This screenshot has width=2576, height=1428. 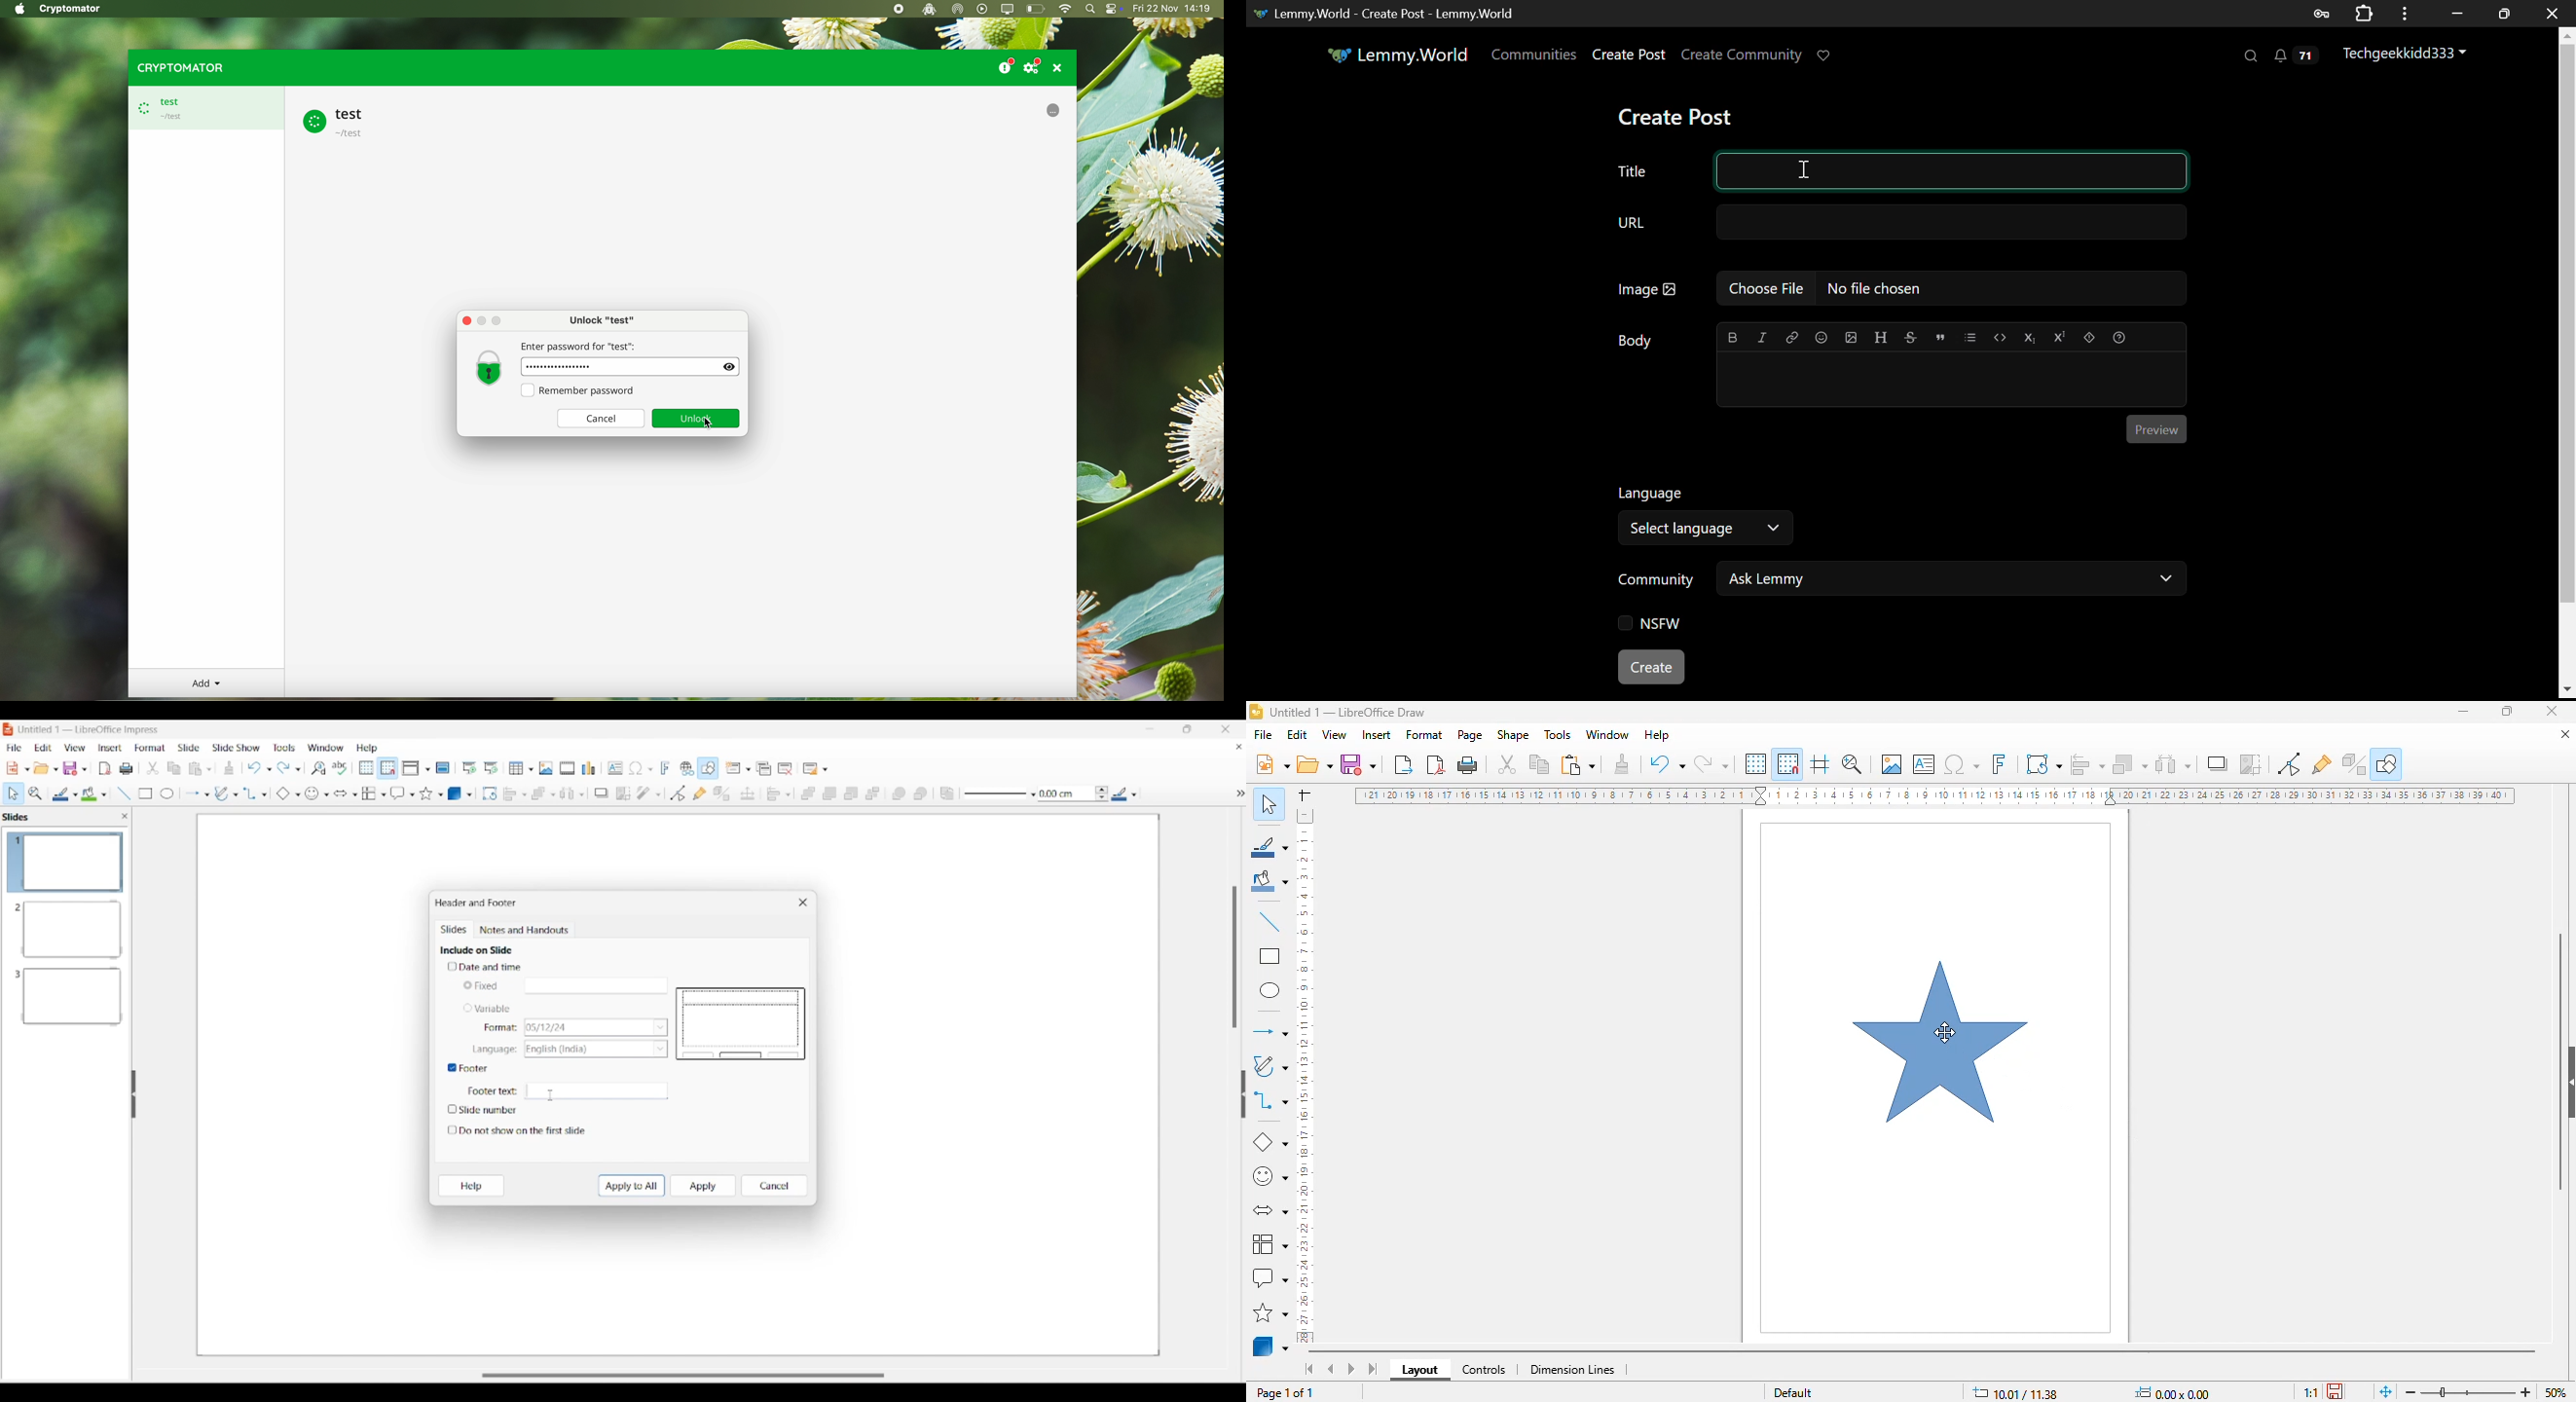 I want to click on page, so click(x=1471, y=734).